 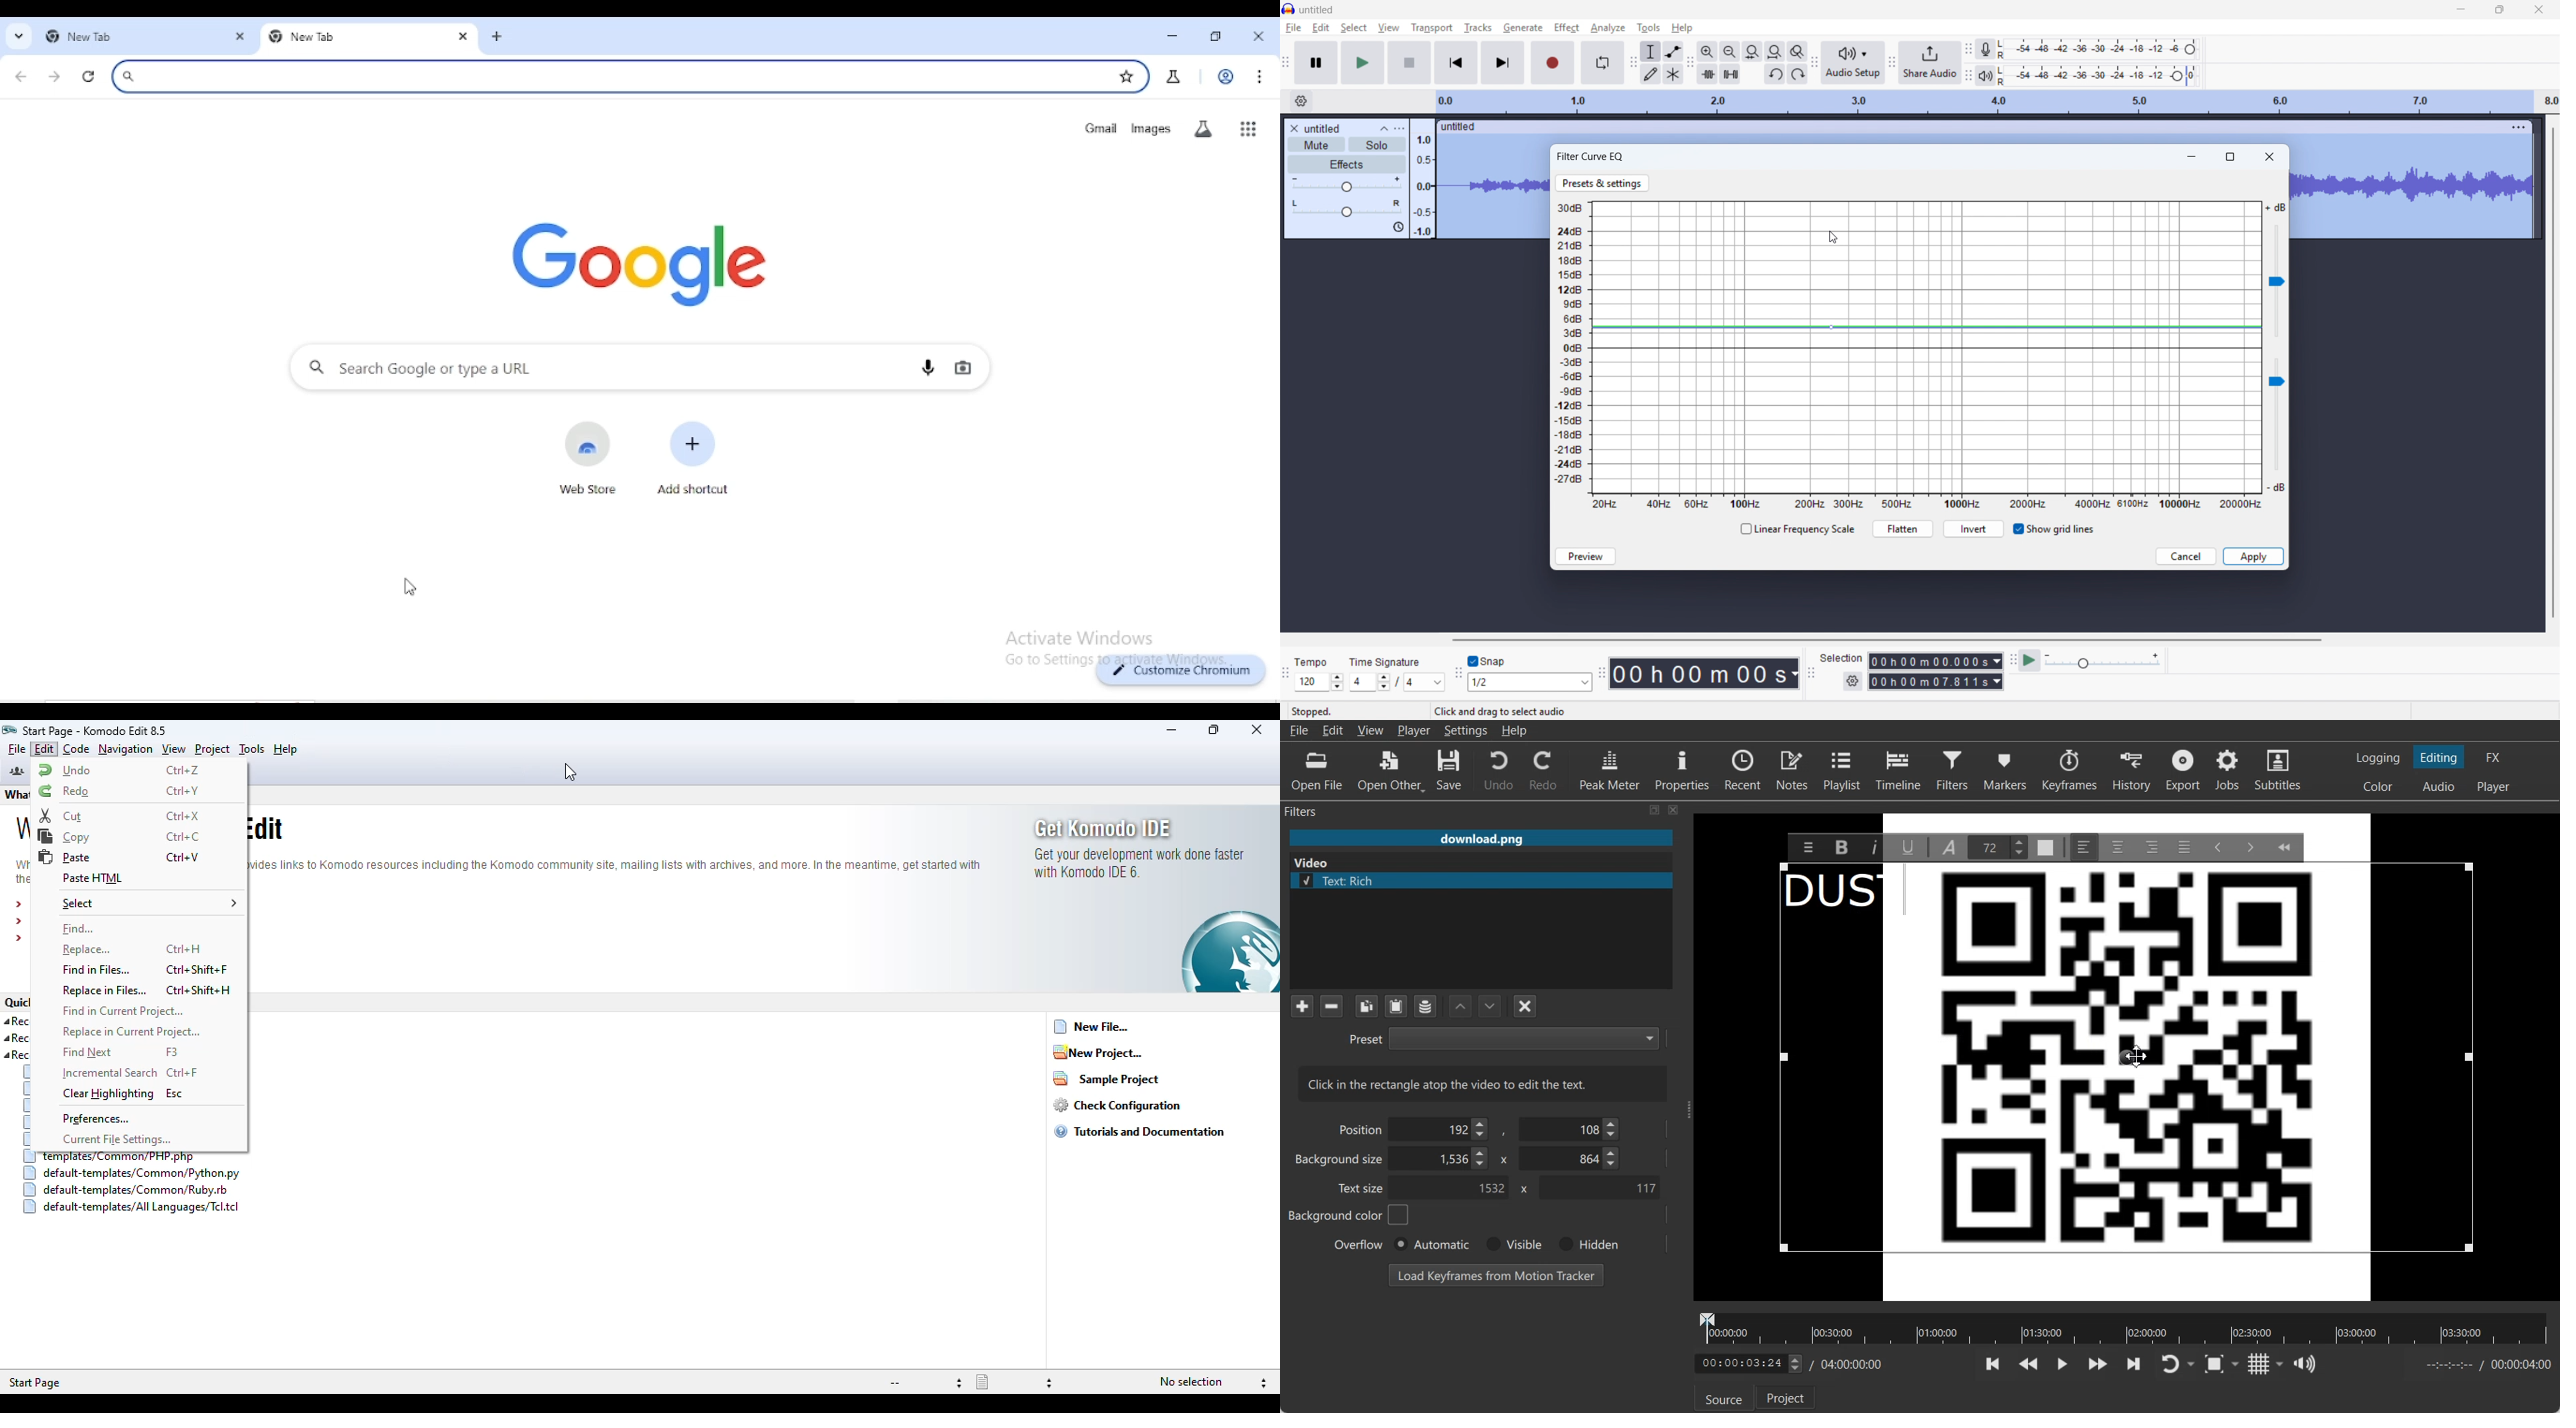 I want to click on Skip to the next point, so click(x=2133, y=1363).